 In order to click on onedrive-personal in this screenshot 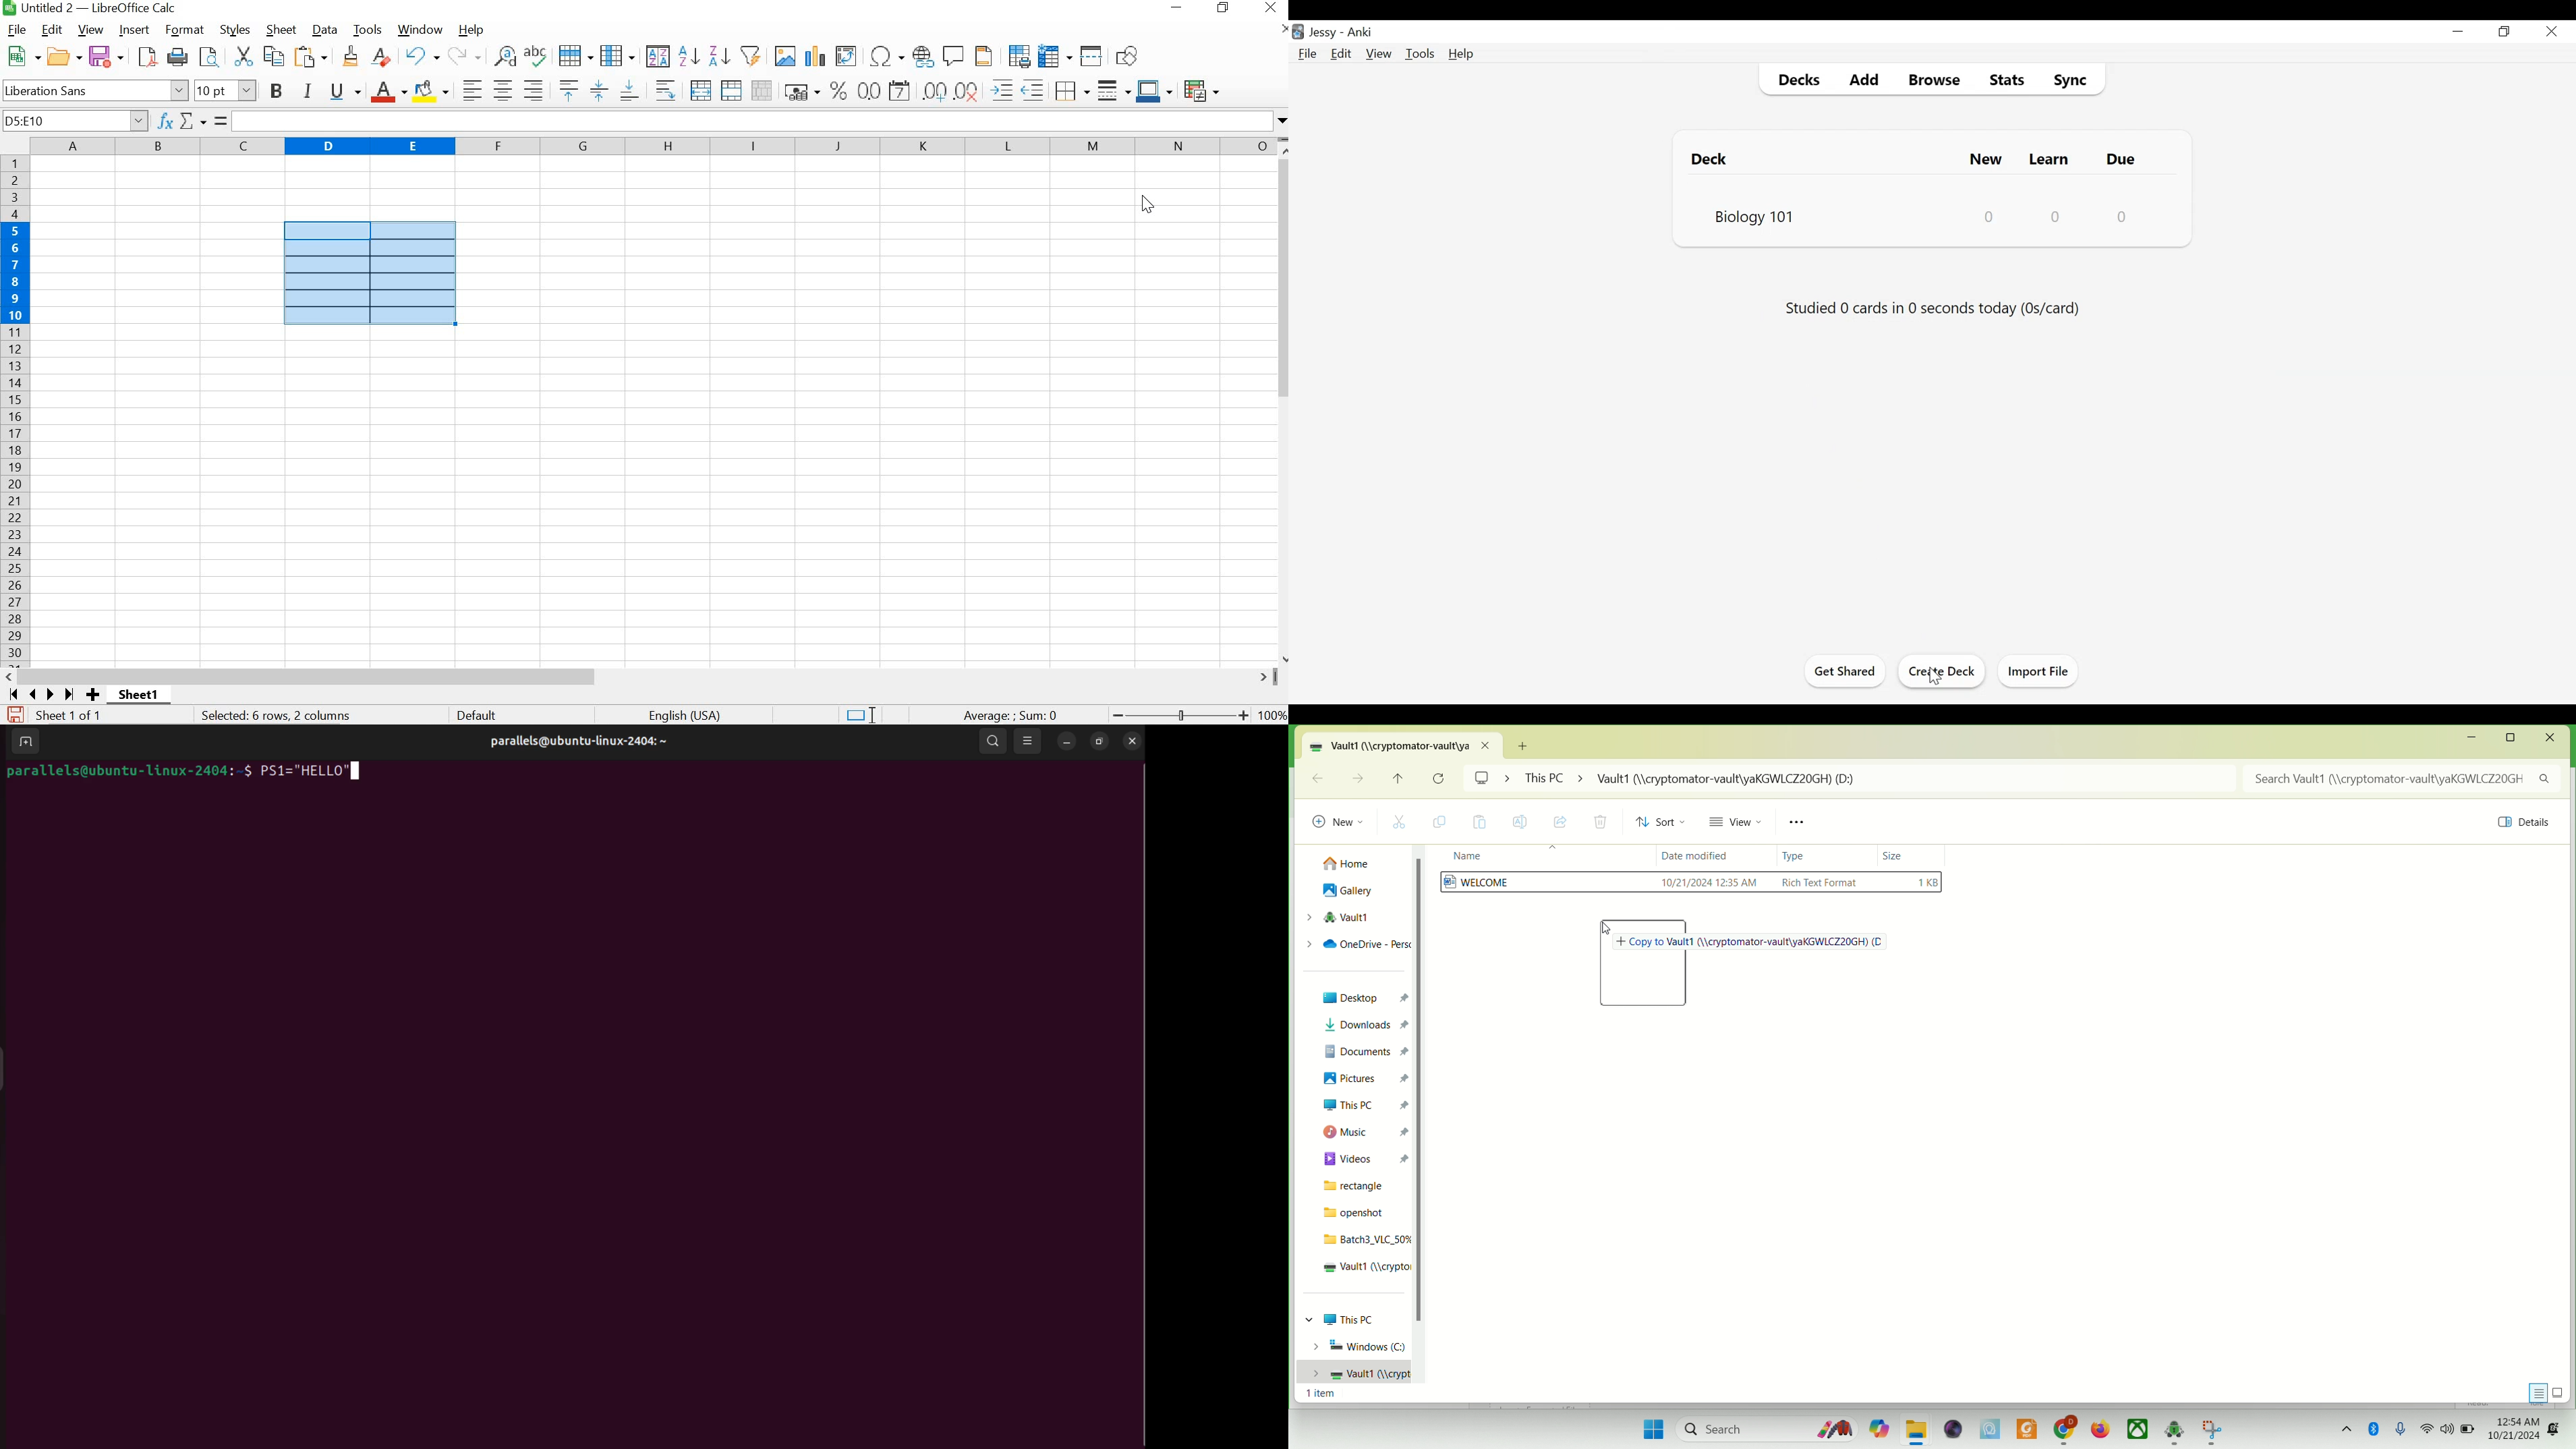, I will do `click(1356, 944)`.